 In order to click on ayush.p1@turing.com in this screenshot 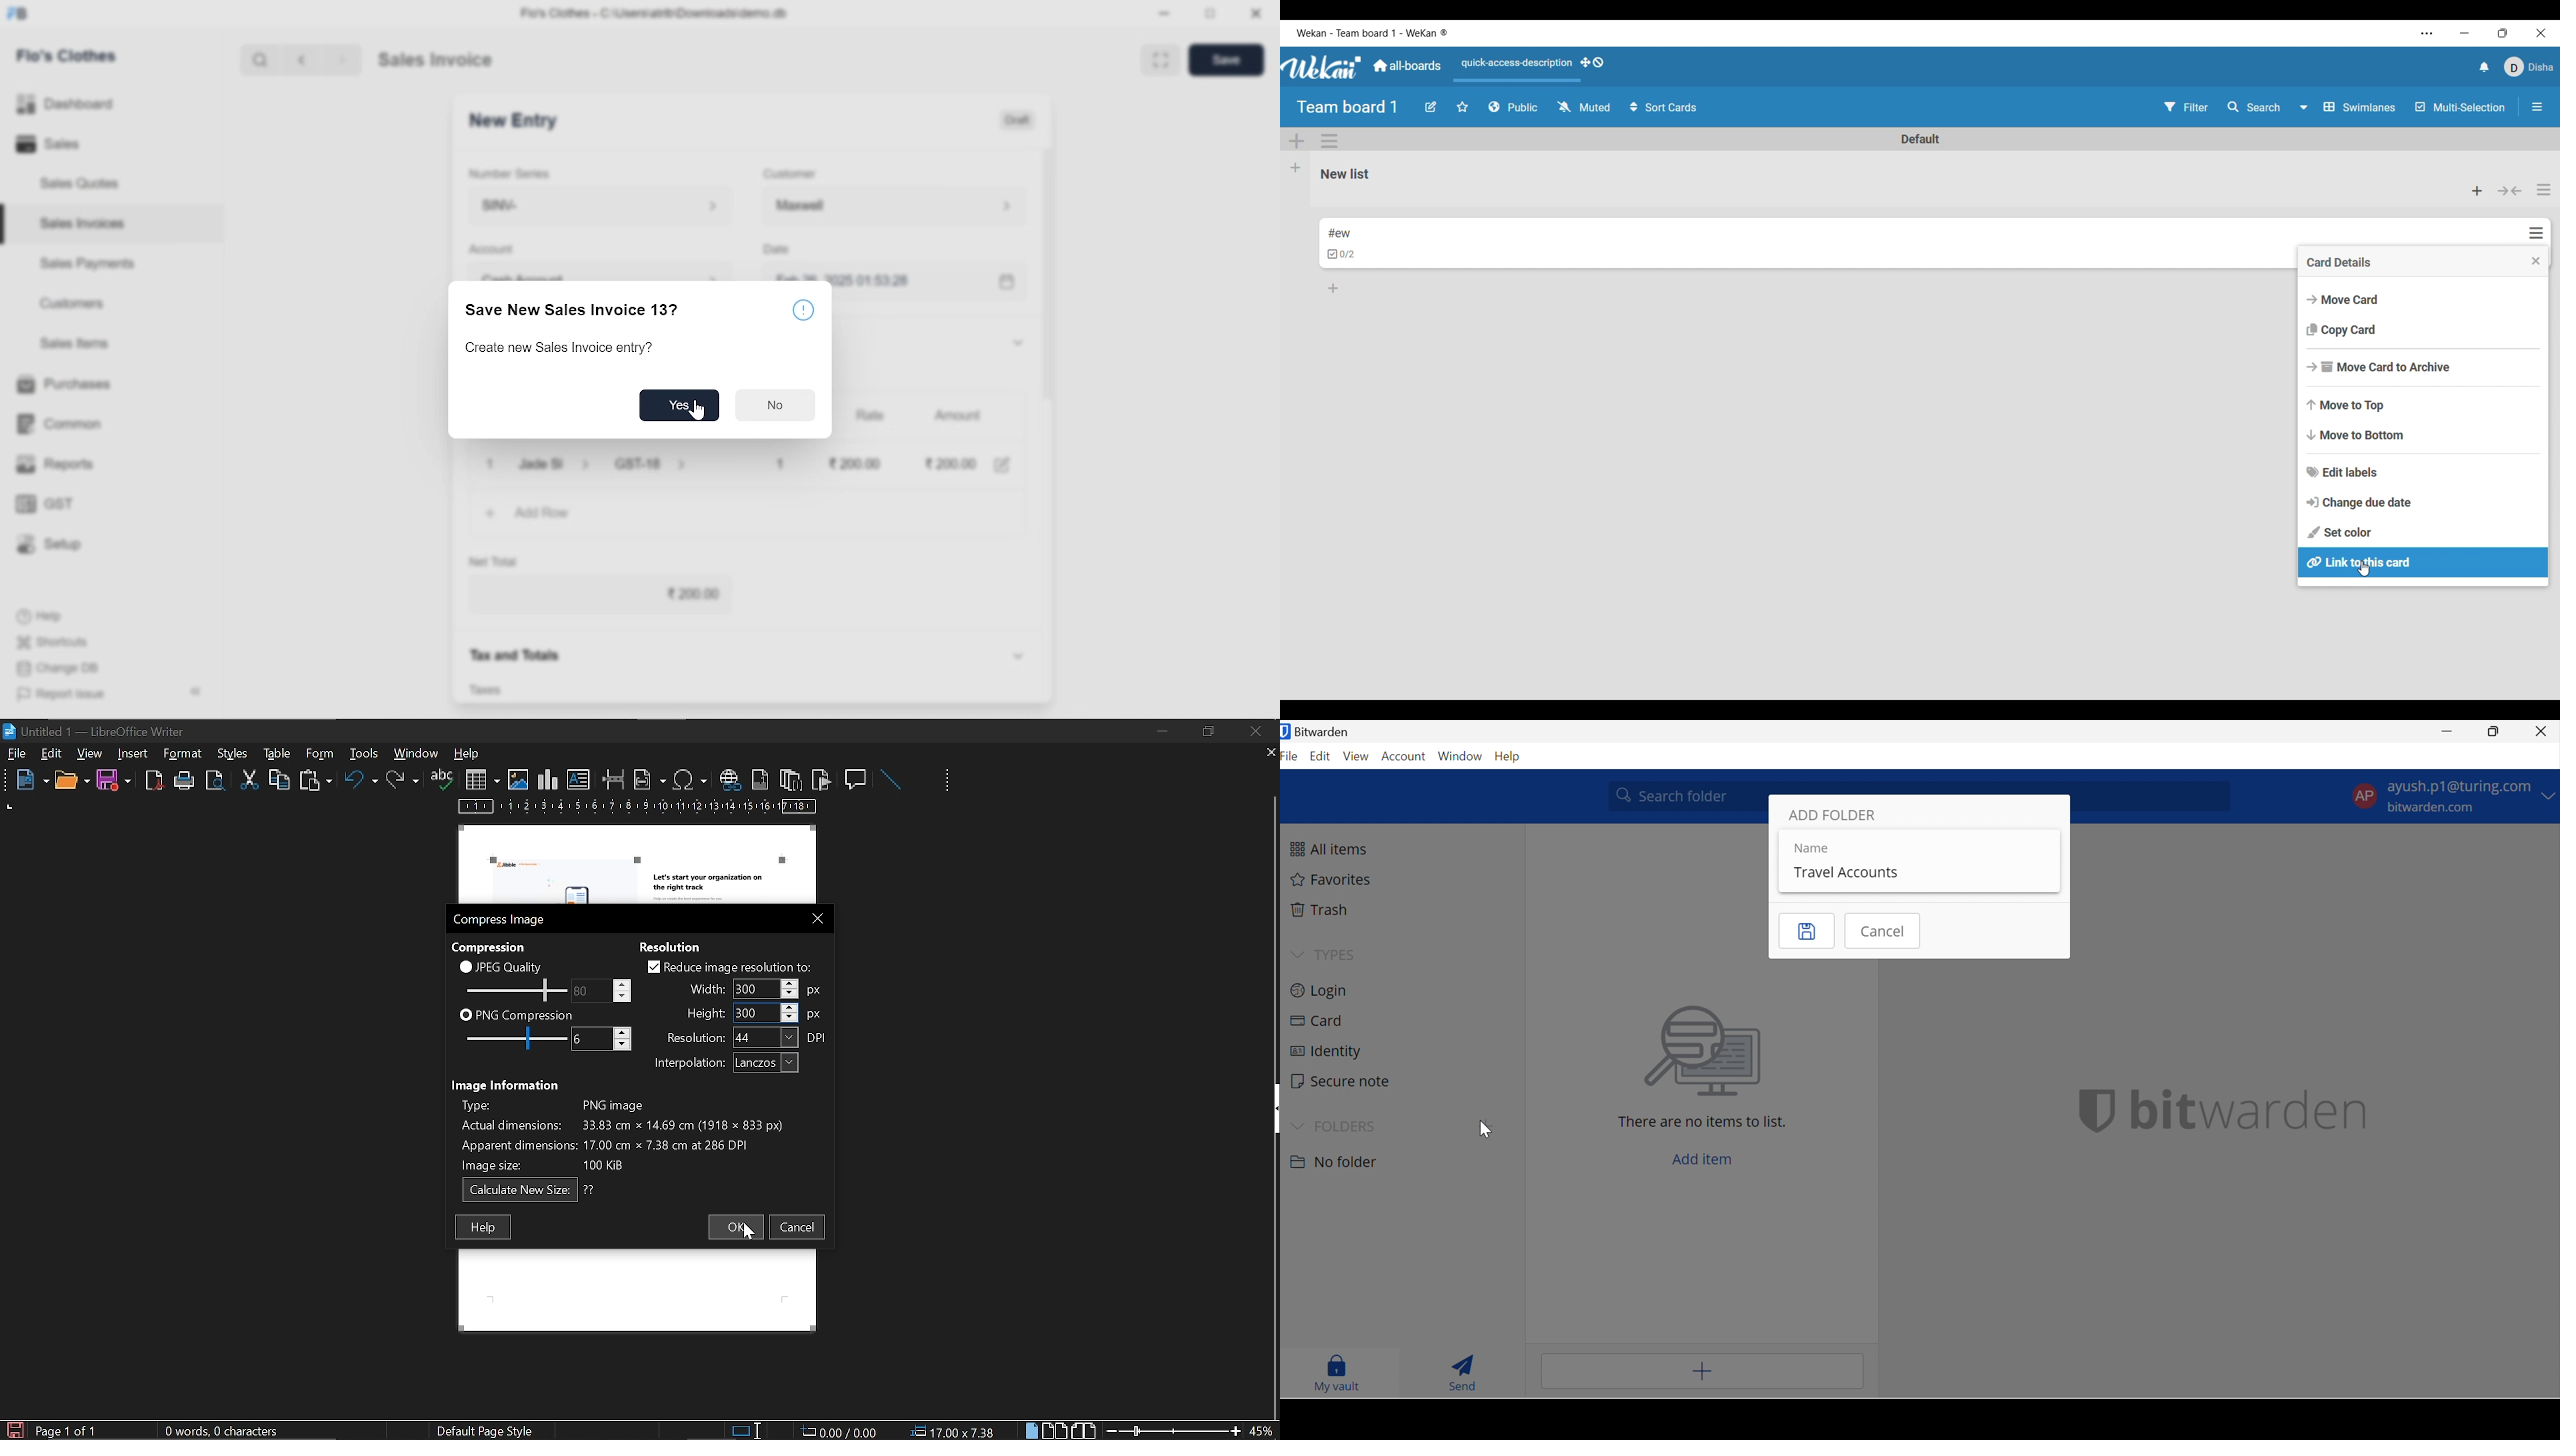, I will do `click(2458, 786)`.